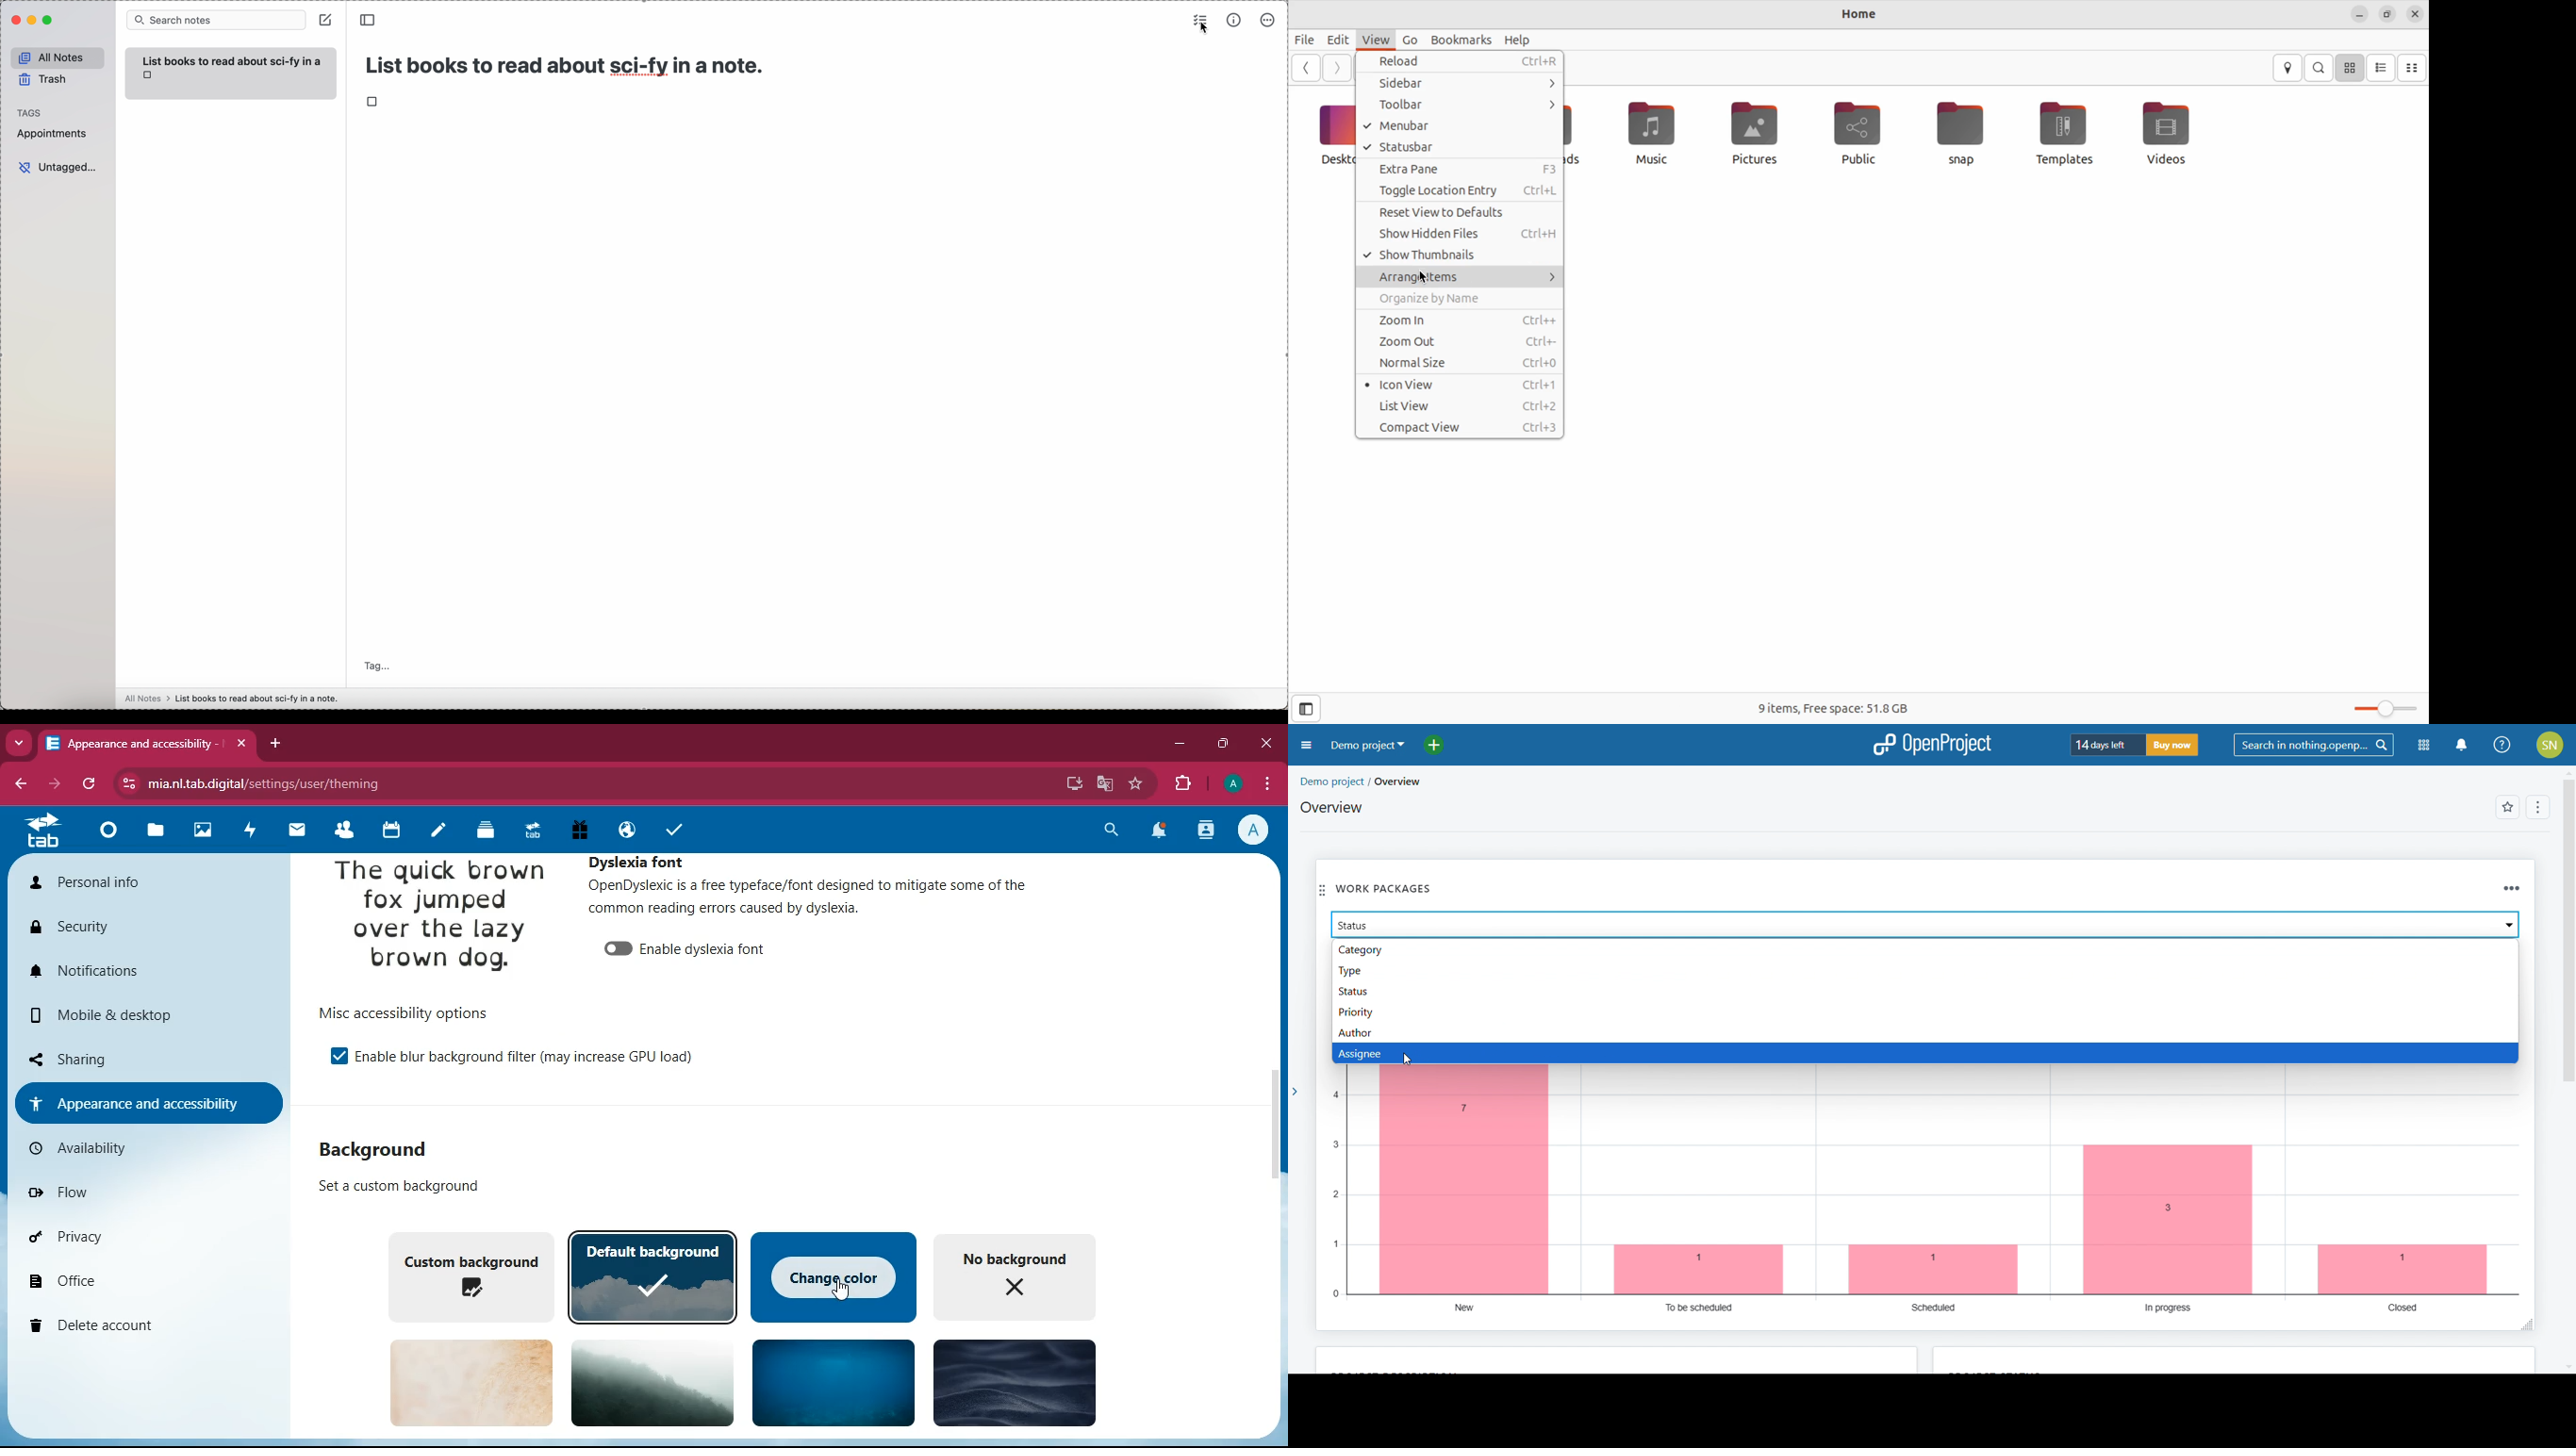 The image size is (2576, 1456). I want to click on resize, so click(2526, 1326).